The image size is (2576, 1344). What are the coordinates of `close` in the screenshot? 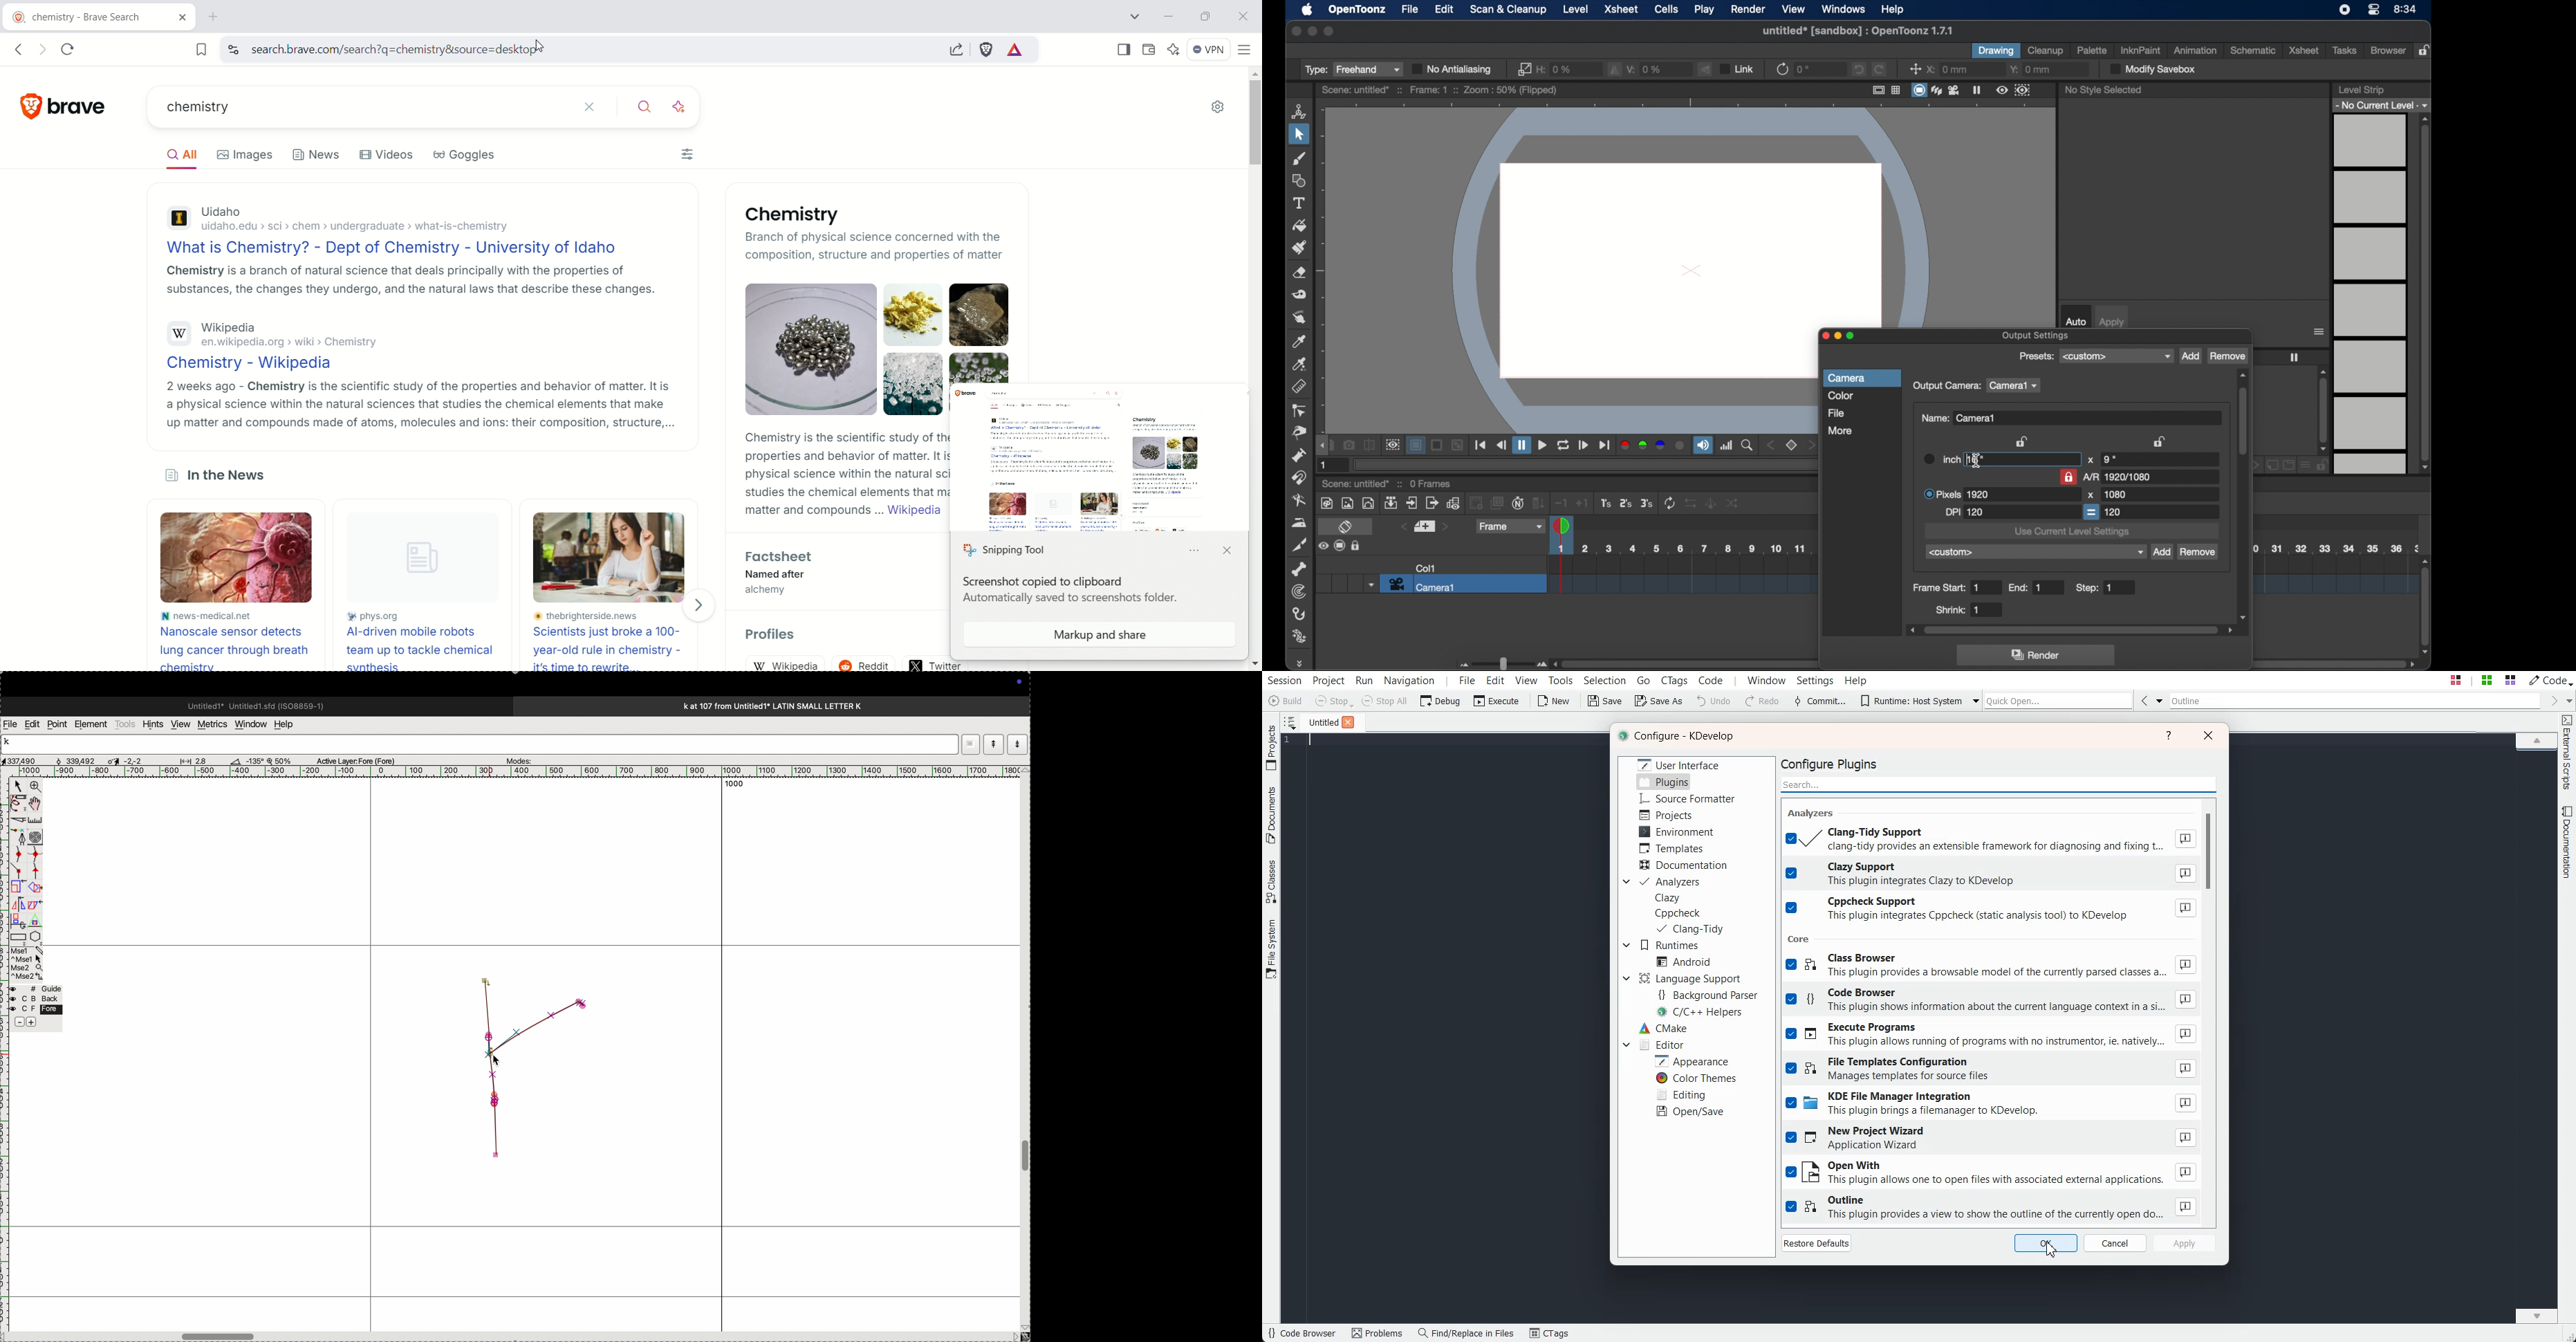 It's located at (1295, 31).